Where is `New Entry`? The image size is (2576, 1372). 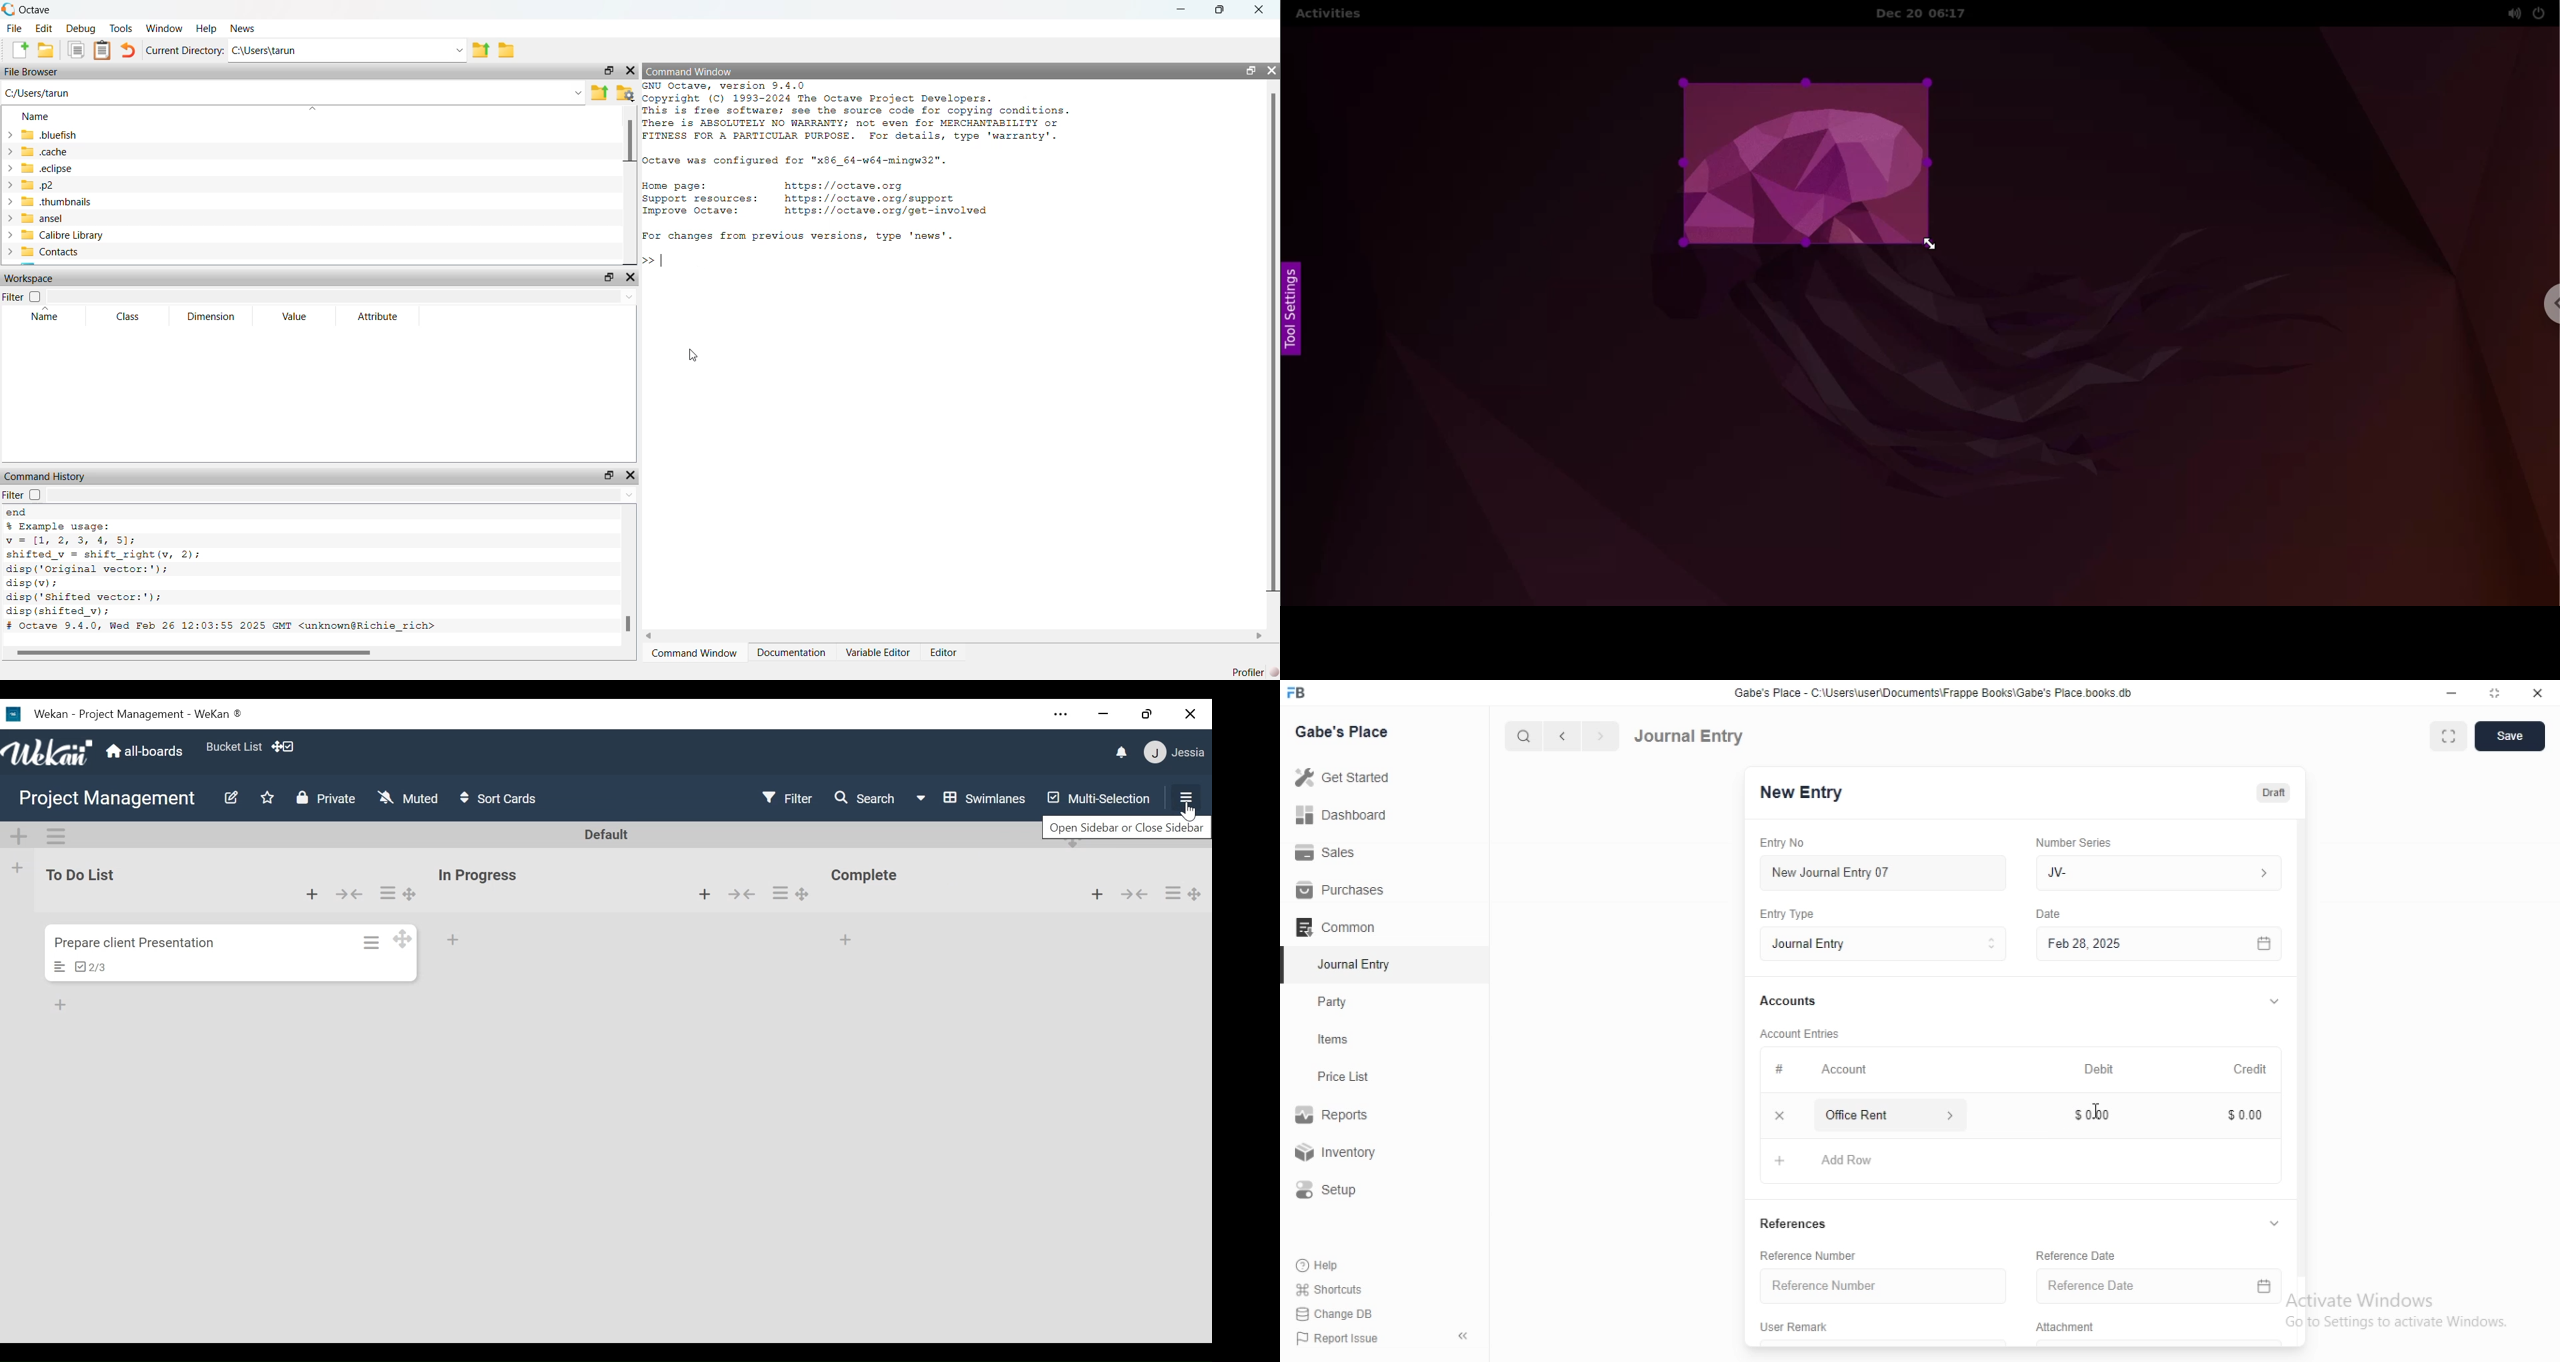
New Entry is located at coordinates (1801, 793).